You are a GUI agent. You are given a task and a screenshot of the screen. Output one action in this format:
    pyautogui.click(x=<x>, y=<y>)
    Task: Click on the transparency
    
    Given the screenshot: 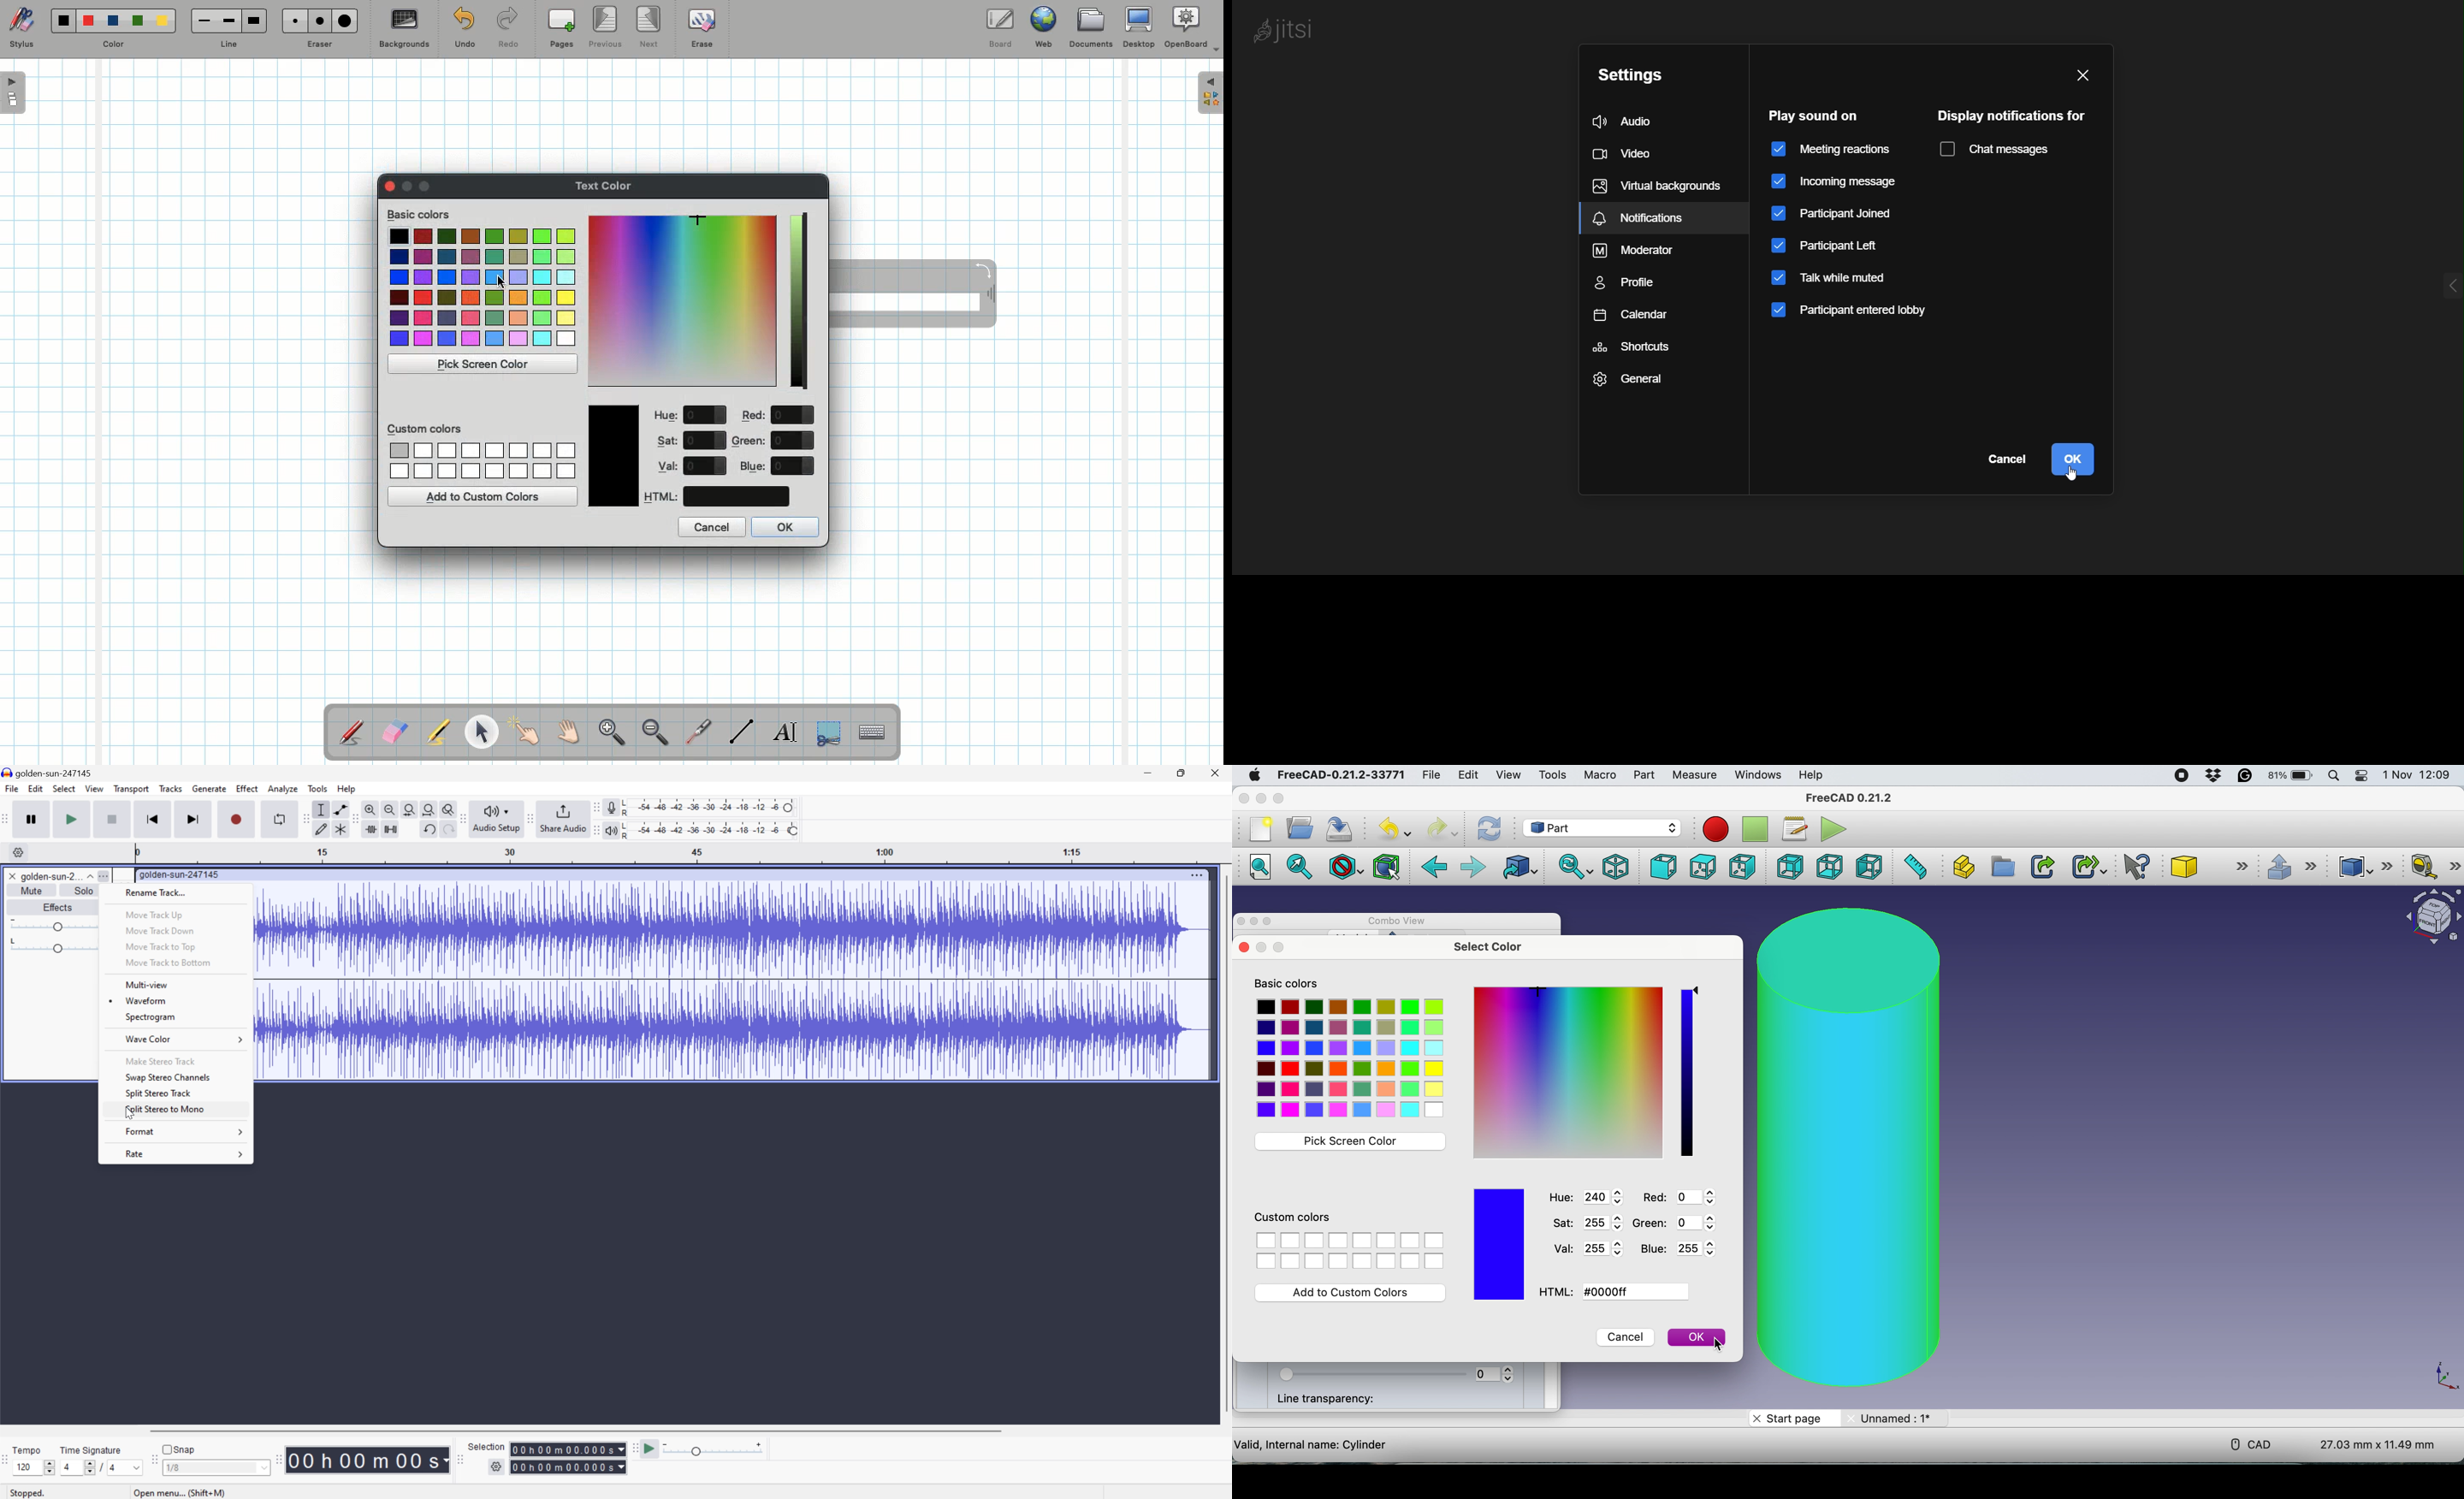 What is the action you would take?
    pyautogui.click(x=1395, y=1374)
    